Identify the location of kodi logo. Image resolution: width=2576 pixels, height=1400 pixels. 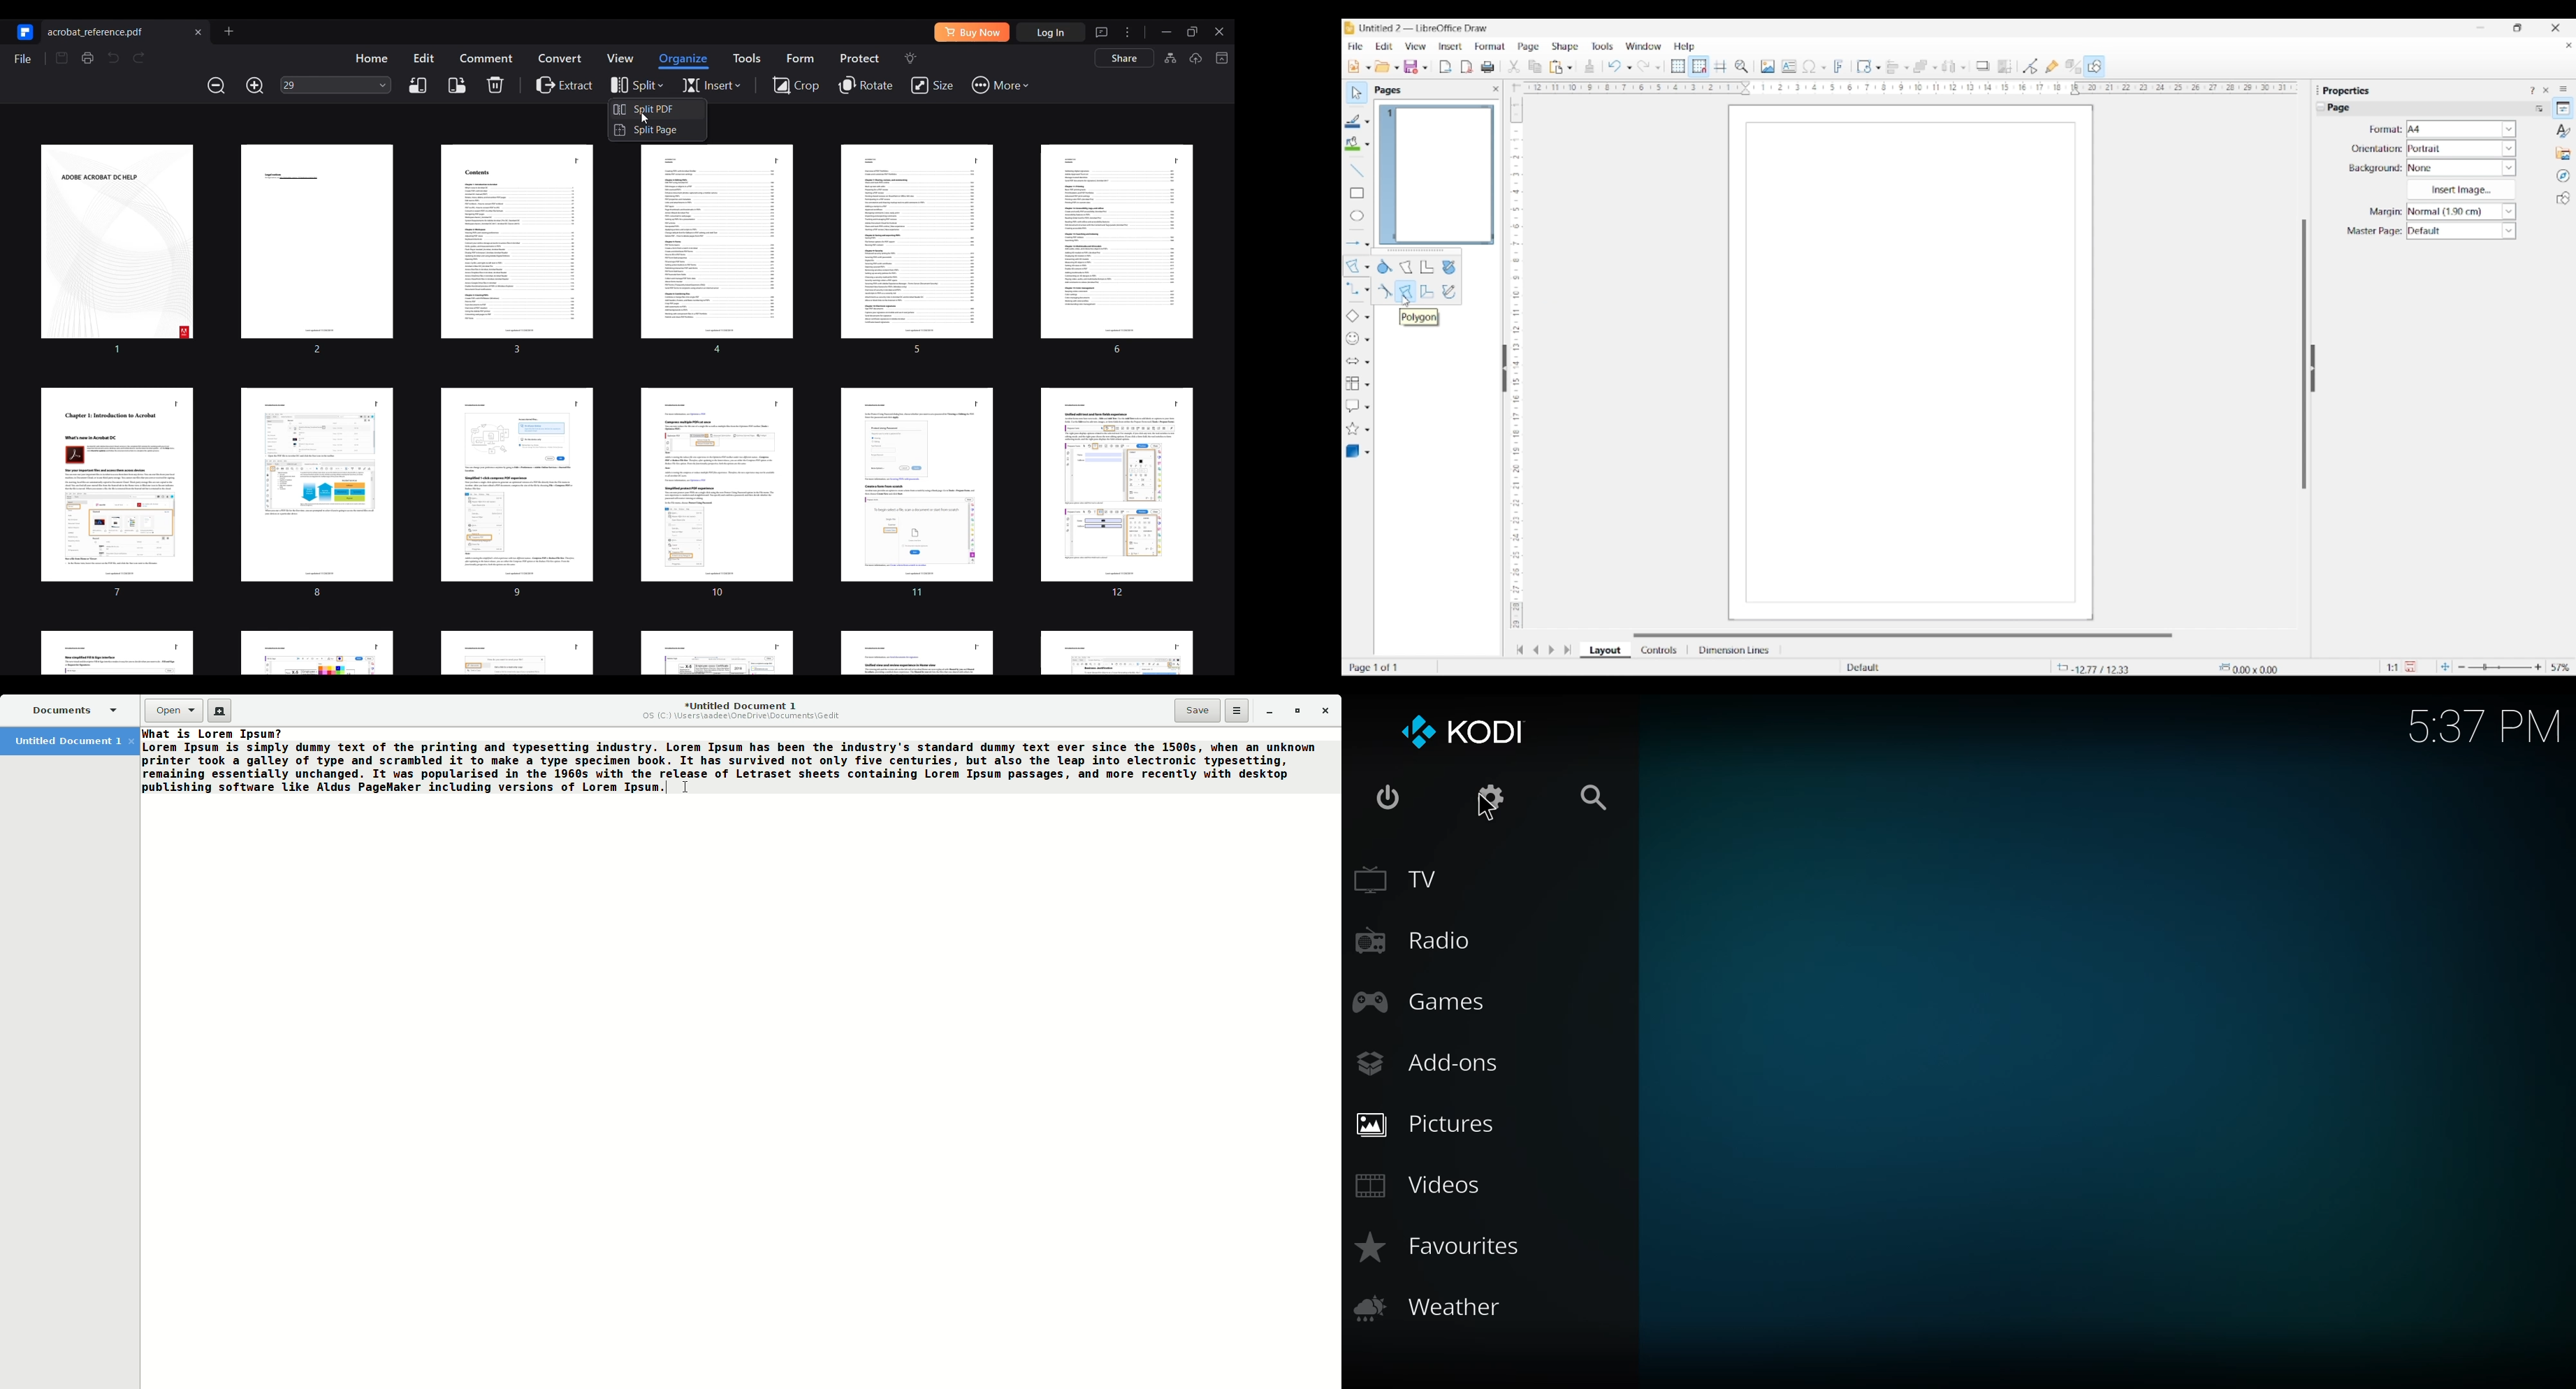
(1414, 731).